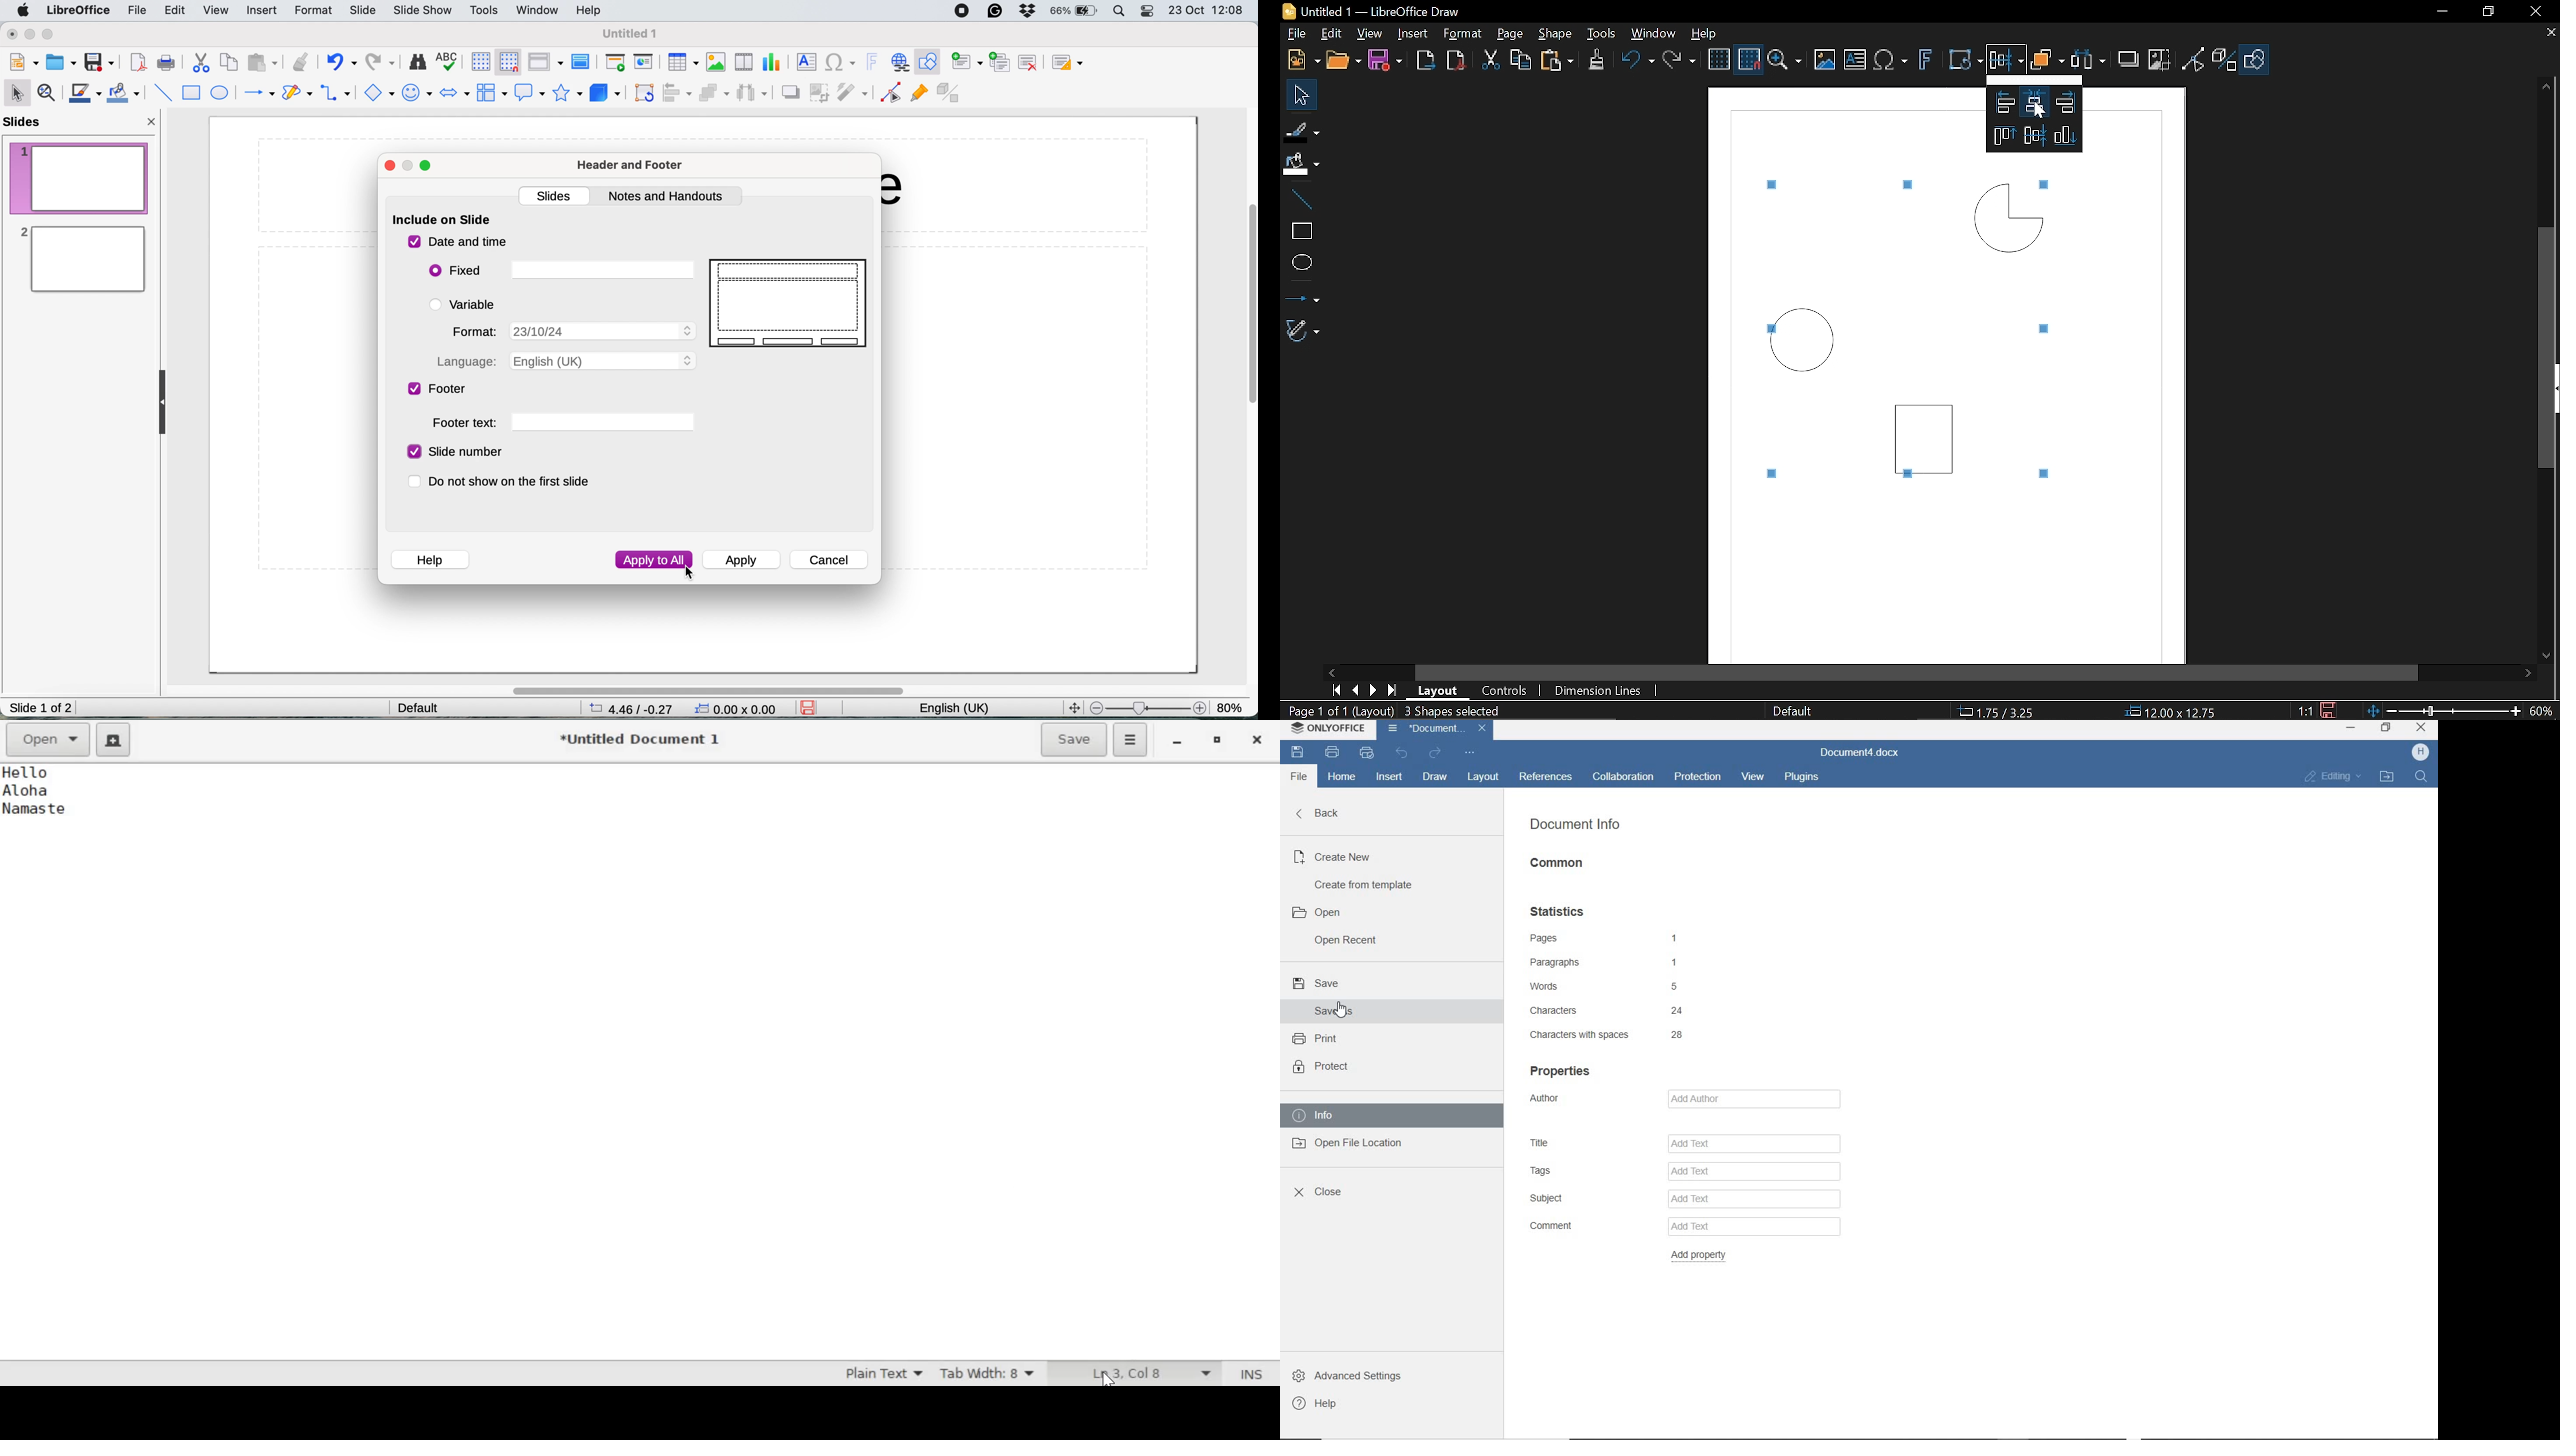 Image resolution: width=2576 pixels, height=1456 pixels. What do you see at coordinates (1343, 779) in the screenshot?
I see `home` at bounding box center [1343, 779].